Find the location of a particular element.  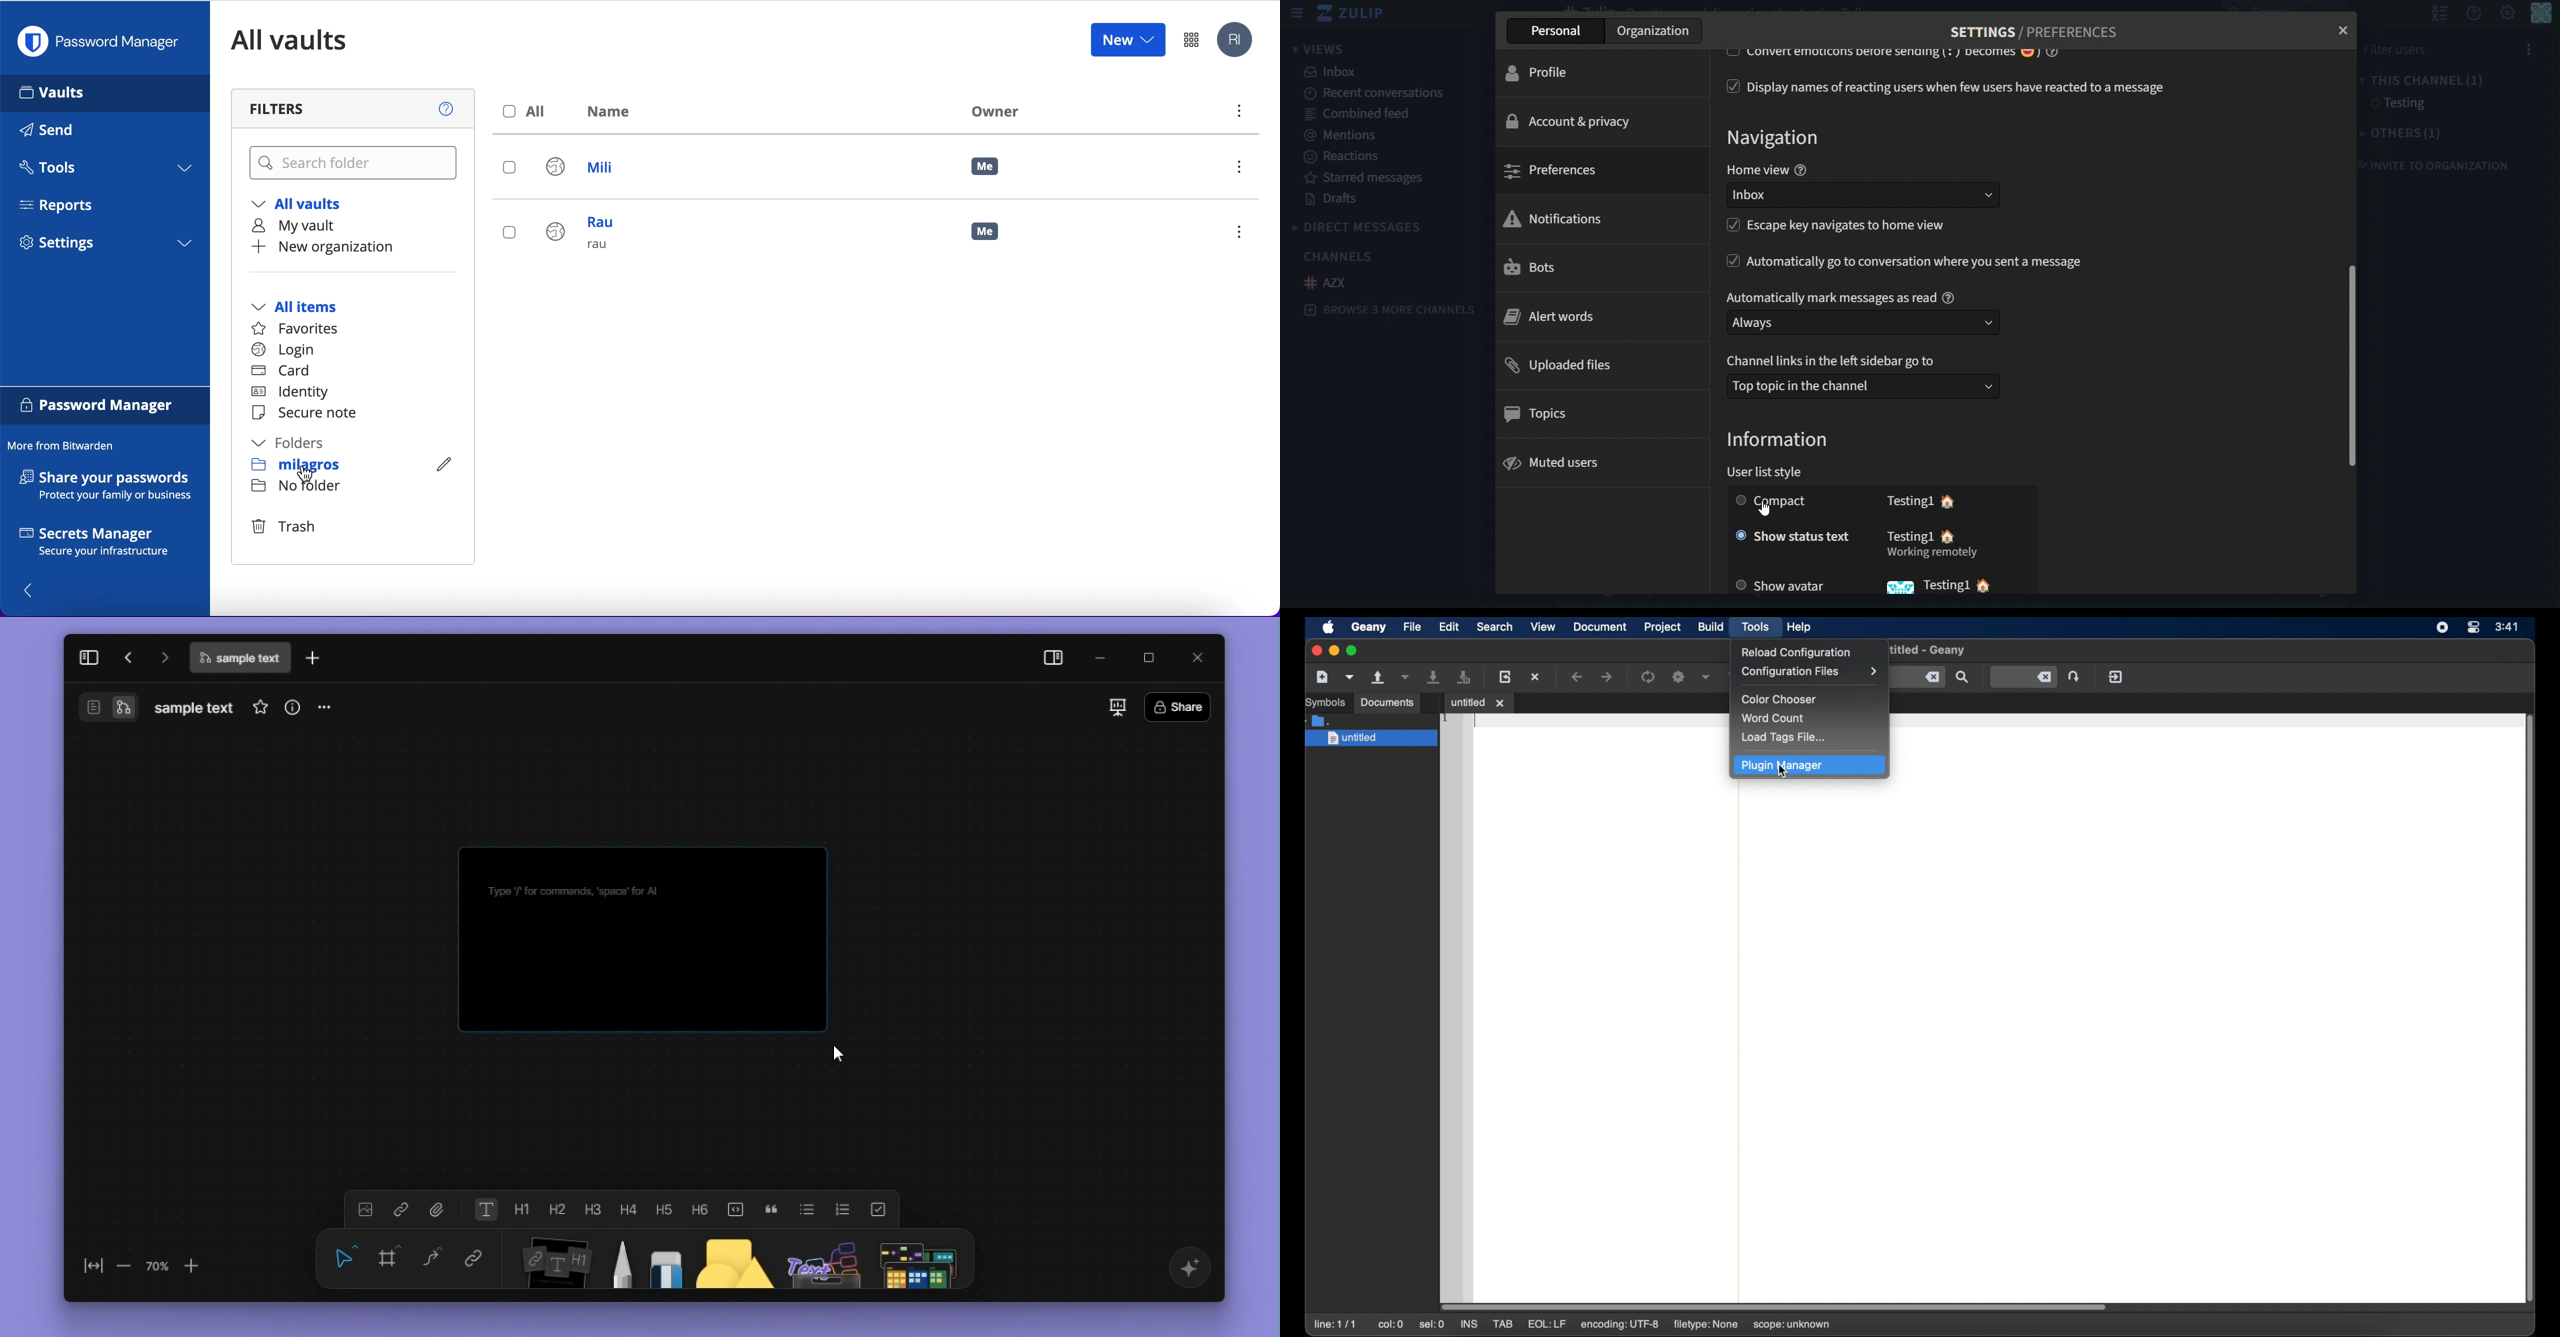

secure note is located at coordinates (309, 414).